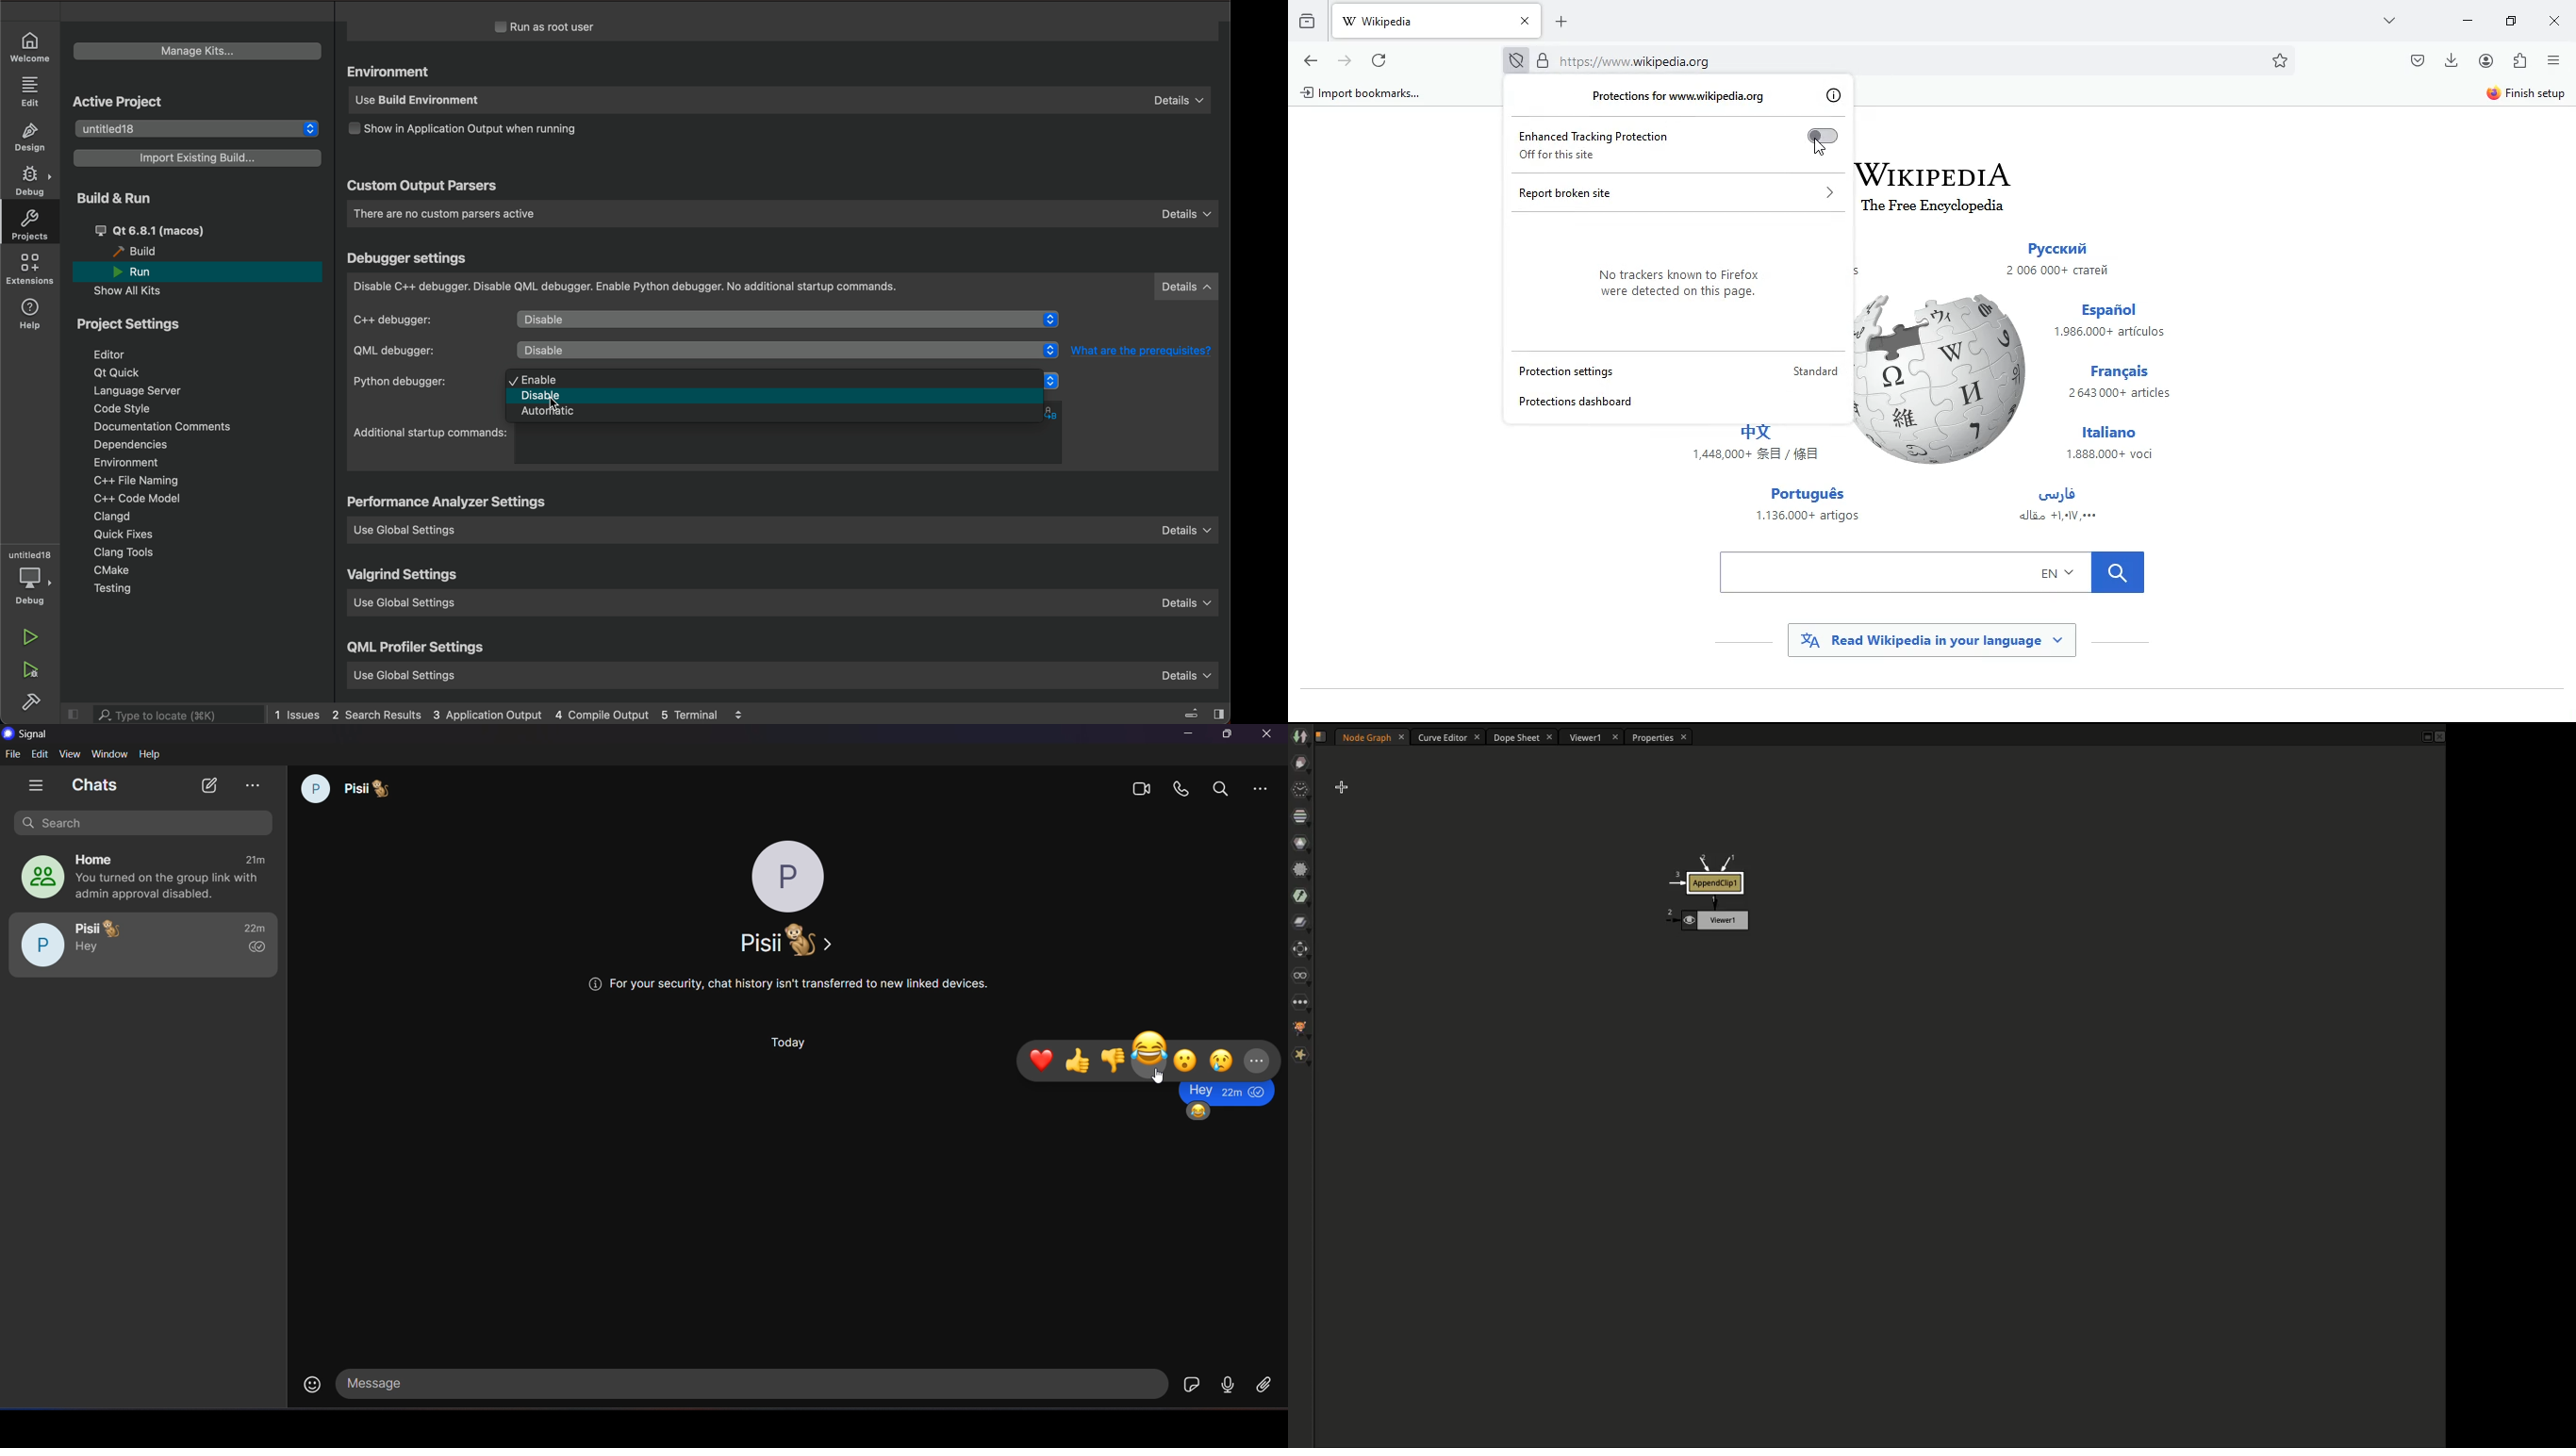 The image size is (2576, 1456). I want to click on testing, so click(114, 589).